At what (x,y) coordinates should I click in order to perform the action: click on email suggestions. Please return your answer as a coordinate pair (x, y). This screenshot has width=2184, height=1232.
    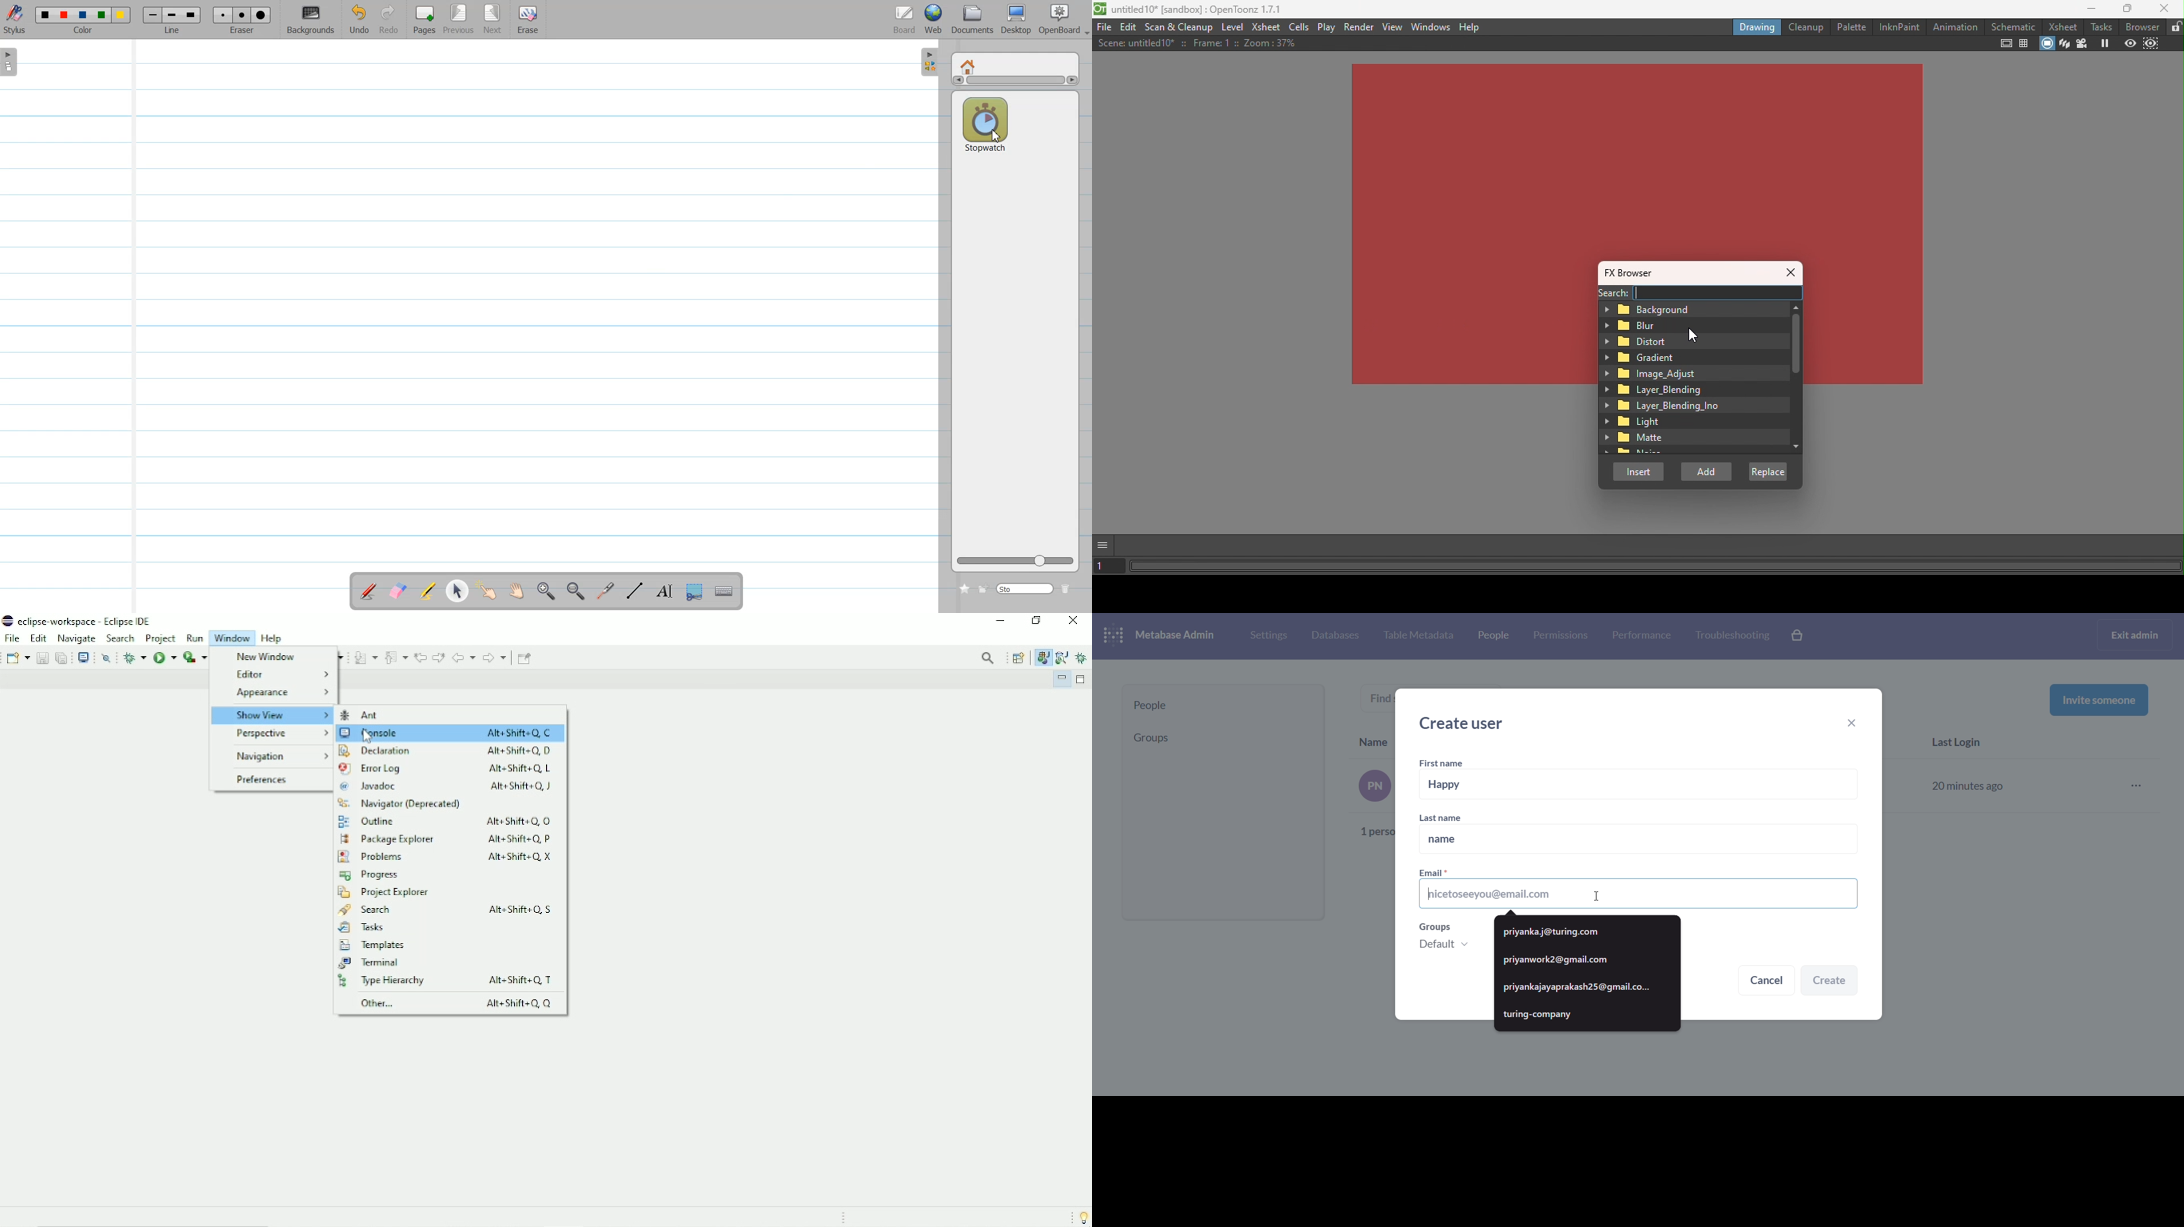
    Looking at the image, I should click on (1588, 974).